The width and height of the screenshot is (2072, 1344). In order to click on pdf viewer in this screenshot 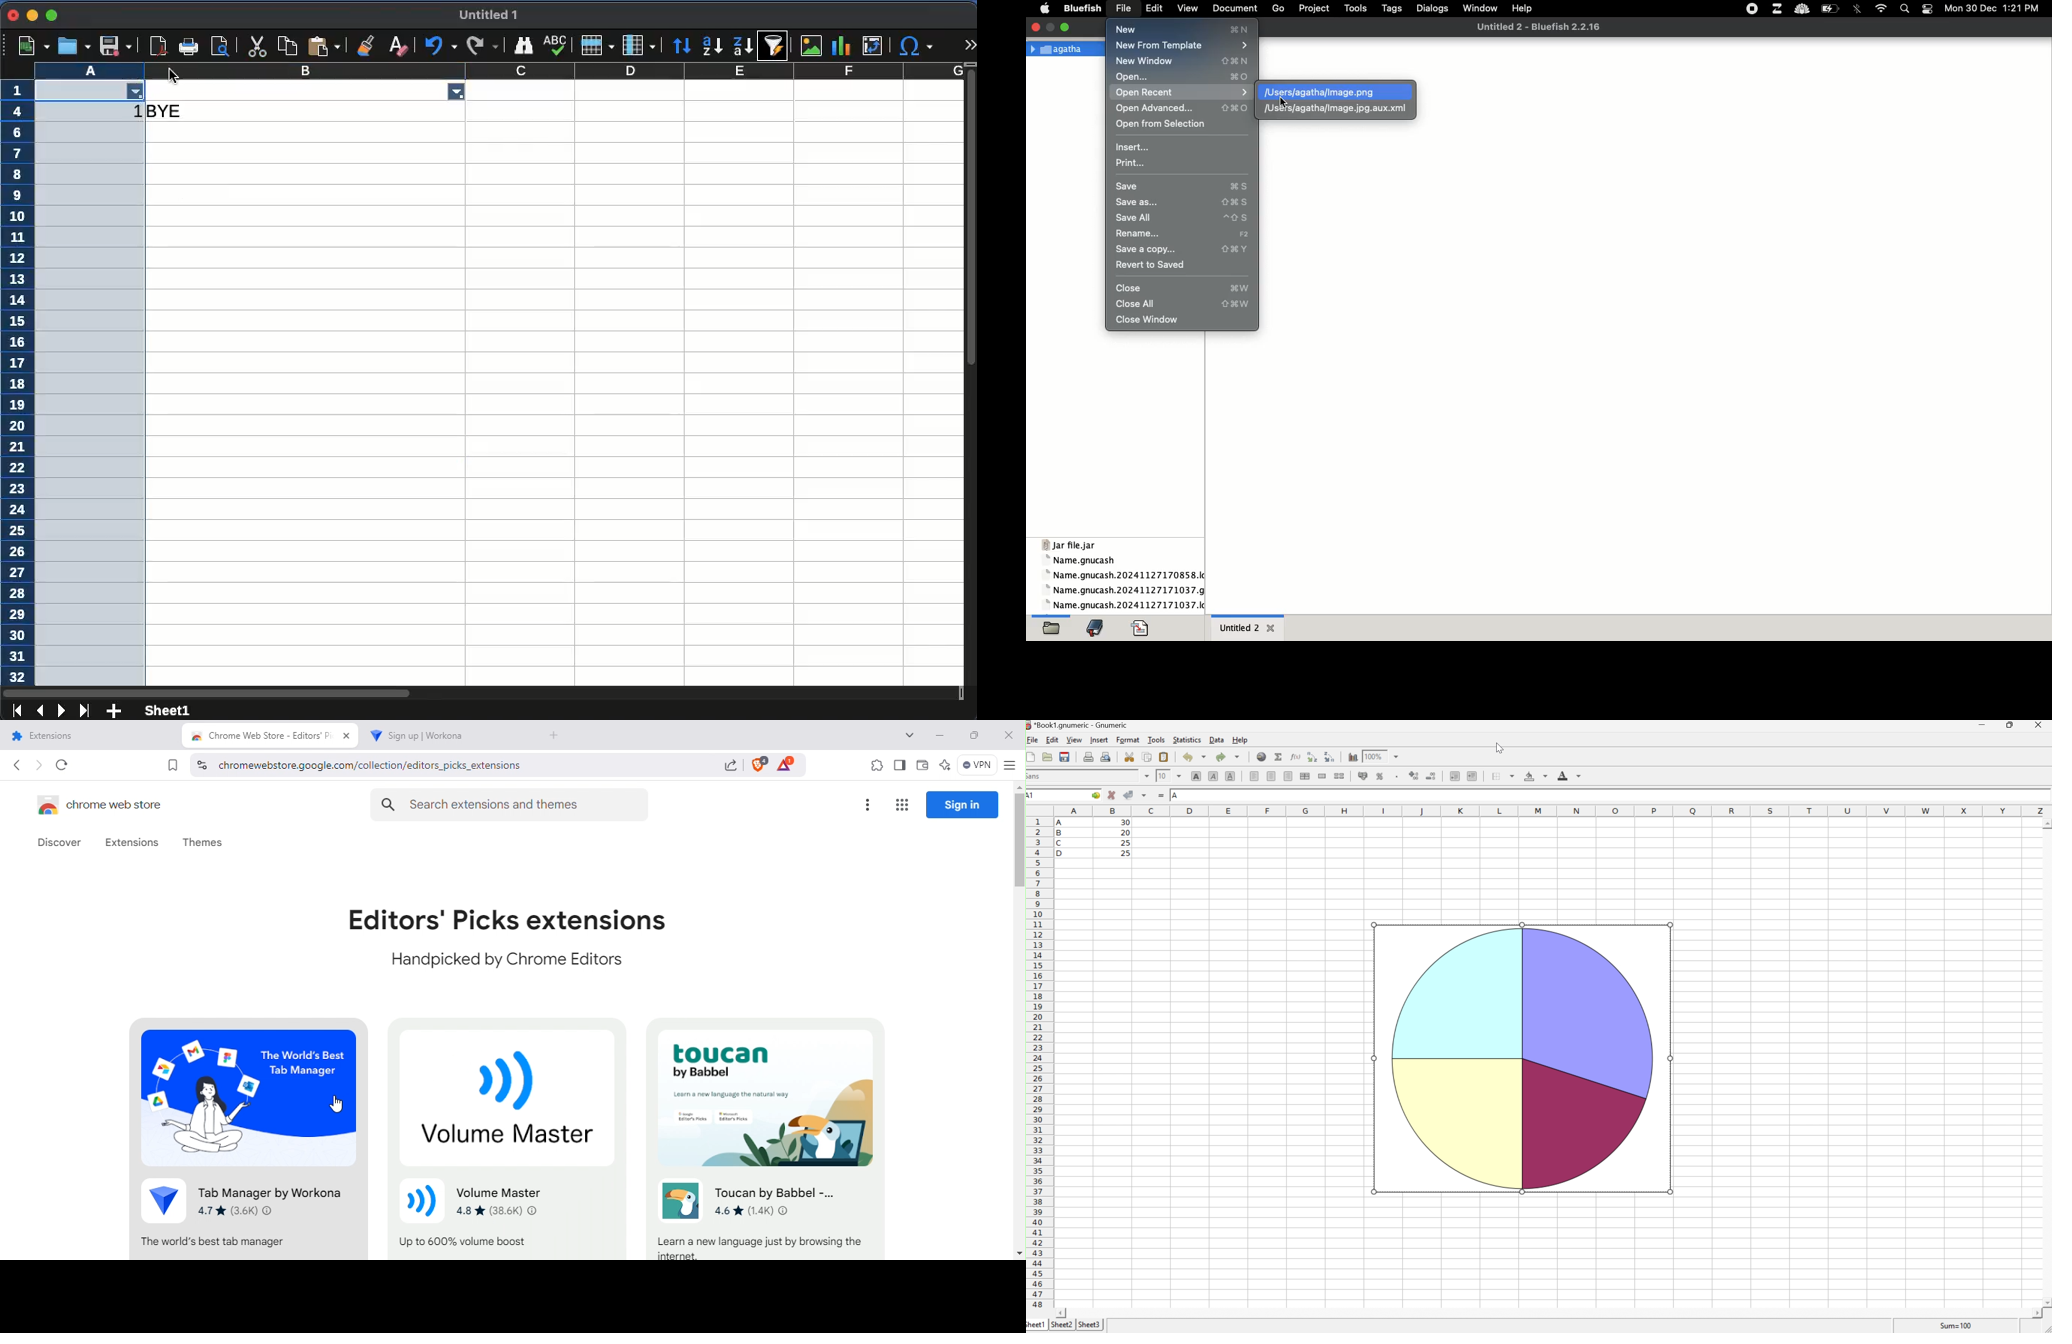, I will do `click(224, 47)`.